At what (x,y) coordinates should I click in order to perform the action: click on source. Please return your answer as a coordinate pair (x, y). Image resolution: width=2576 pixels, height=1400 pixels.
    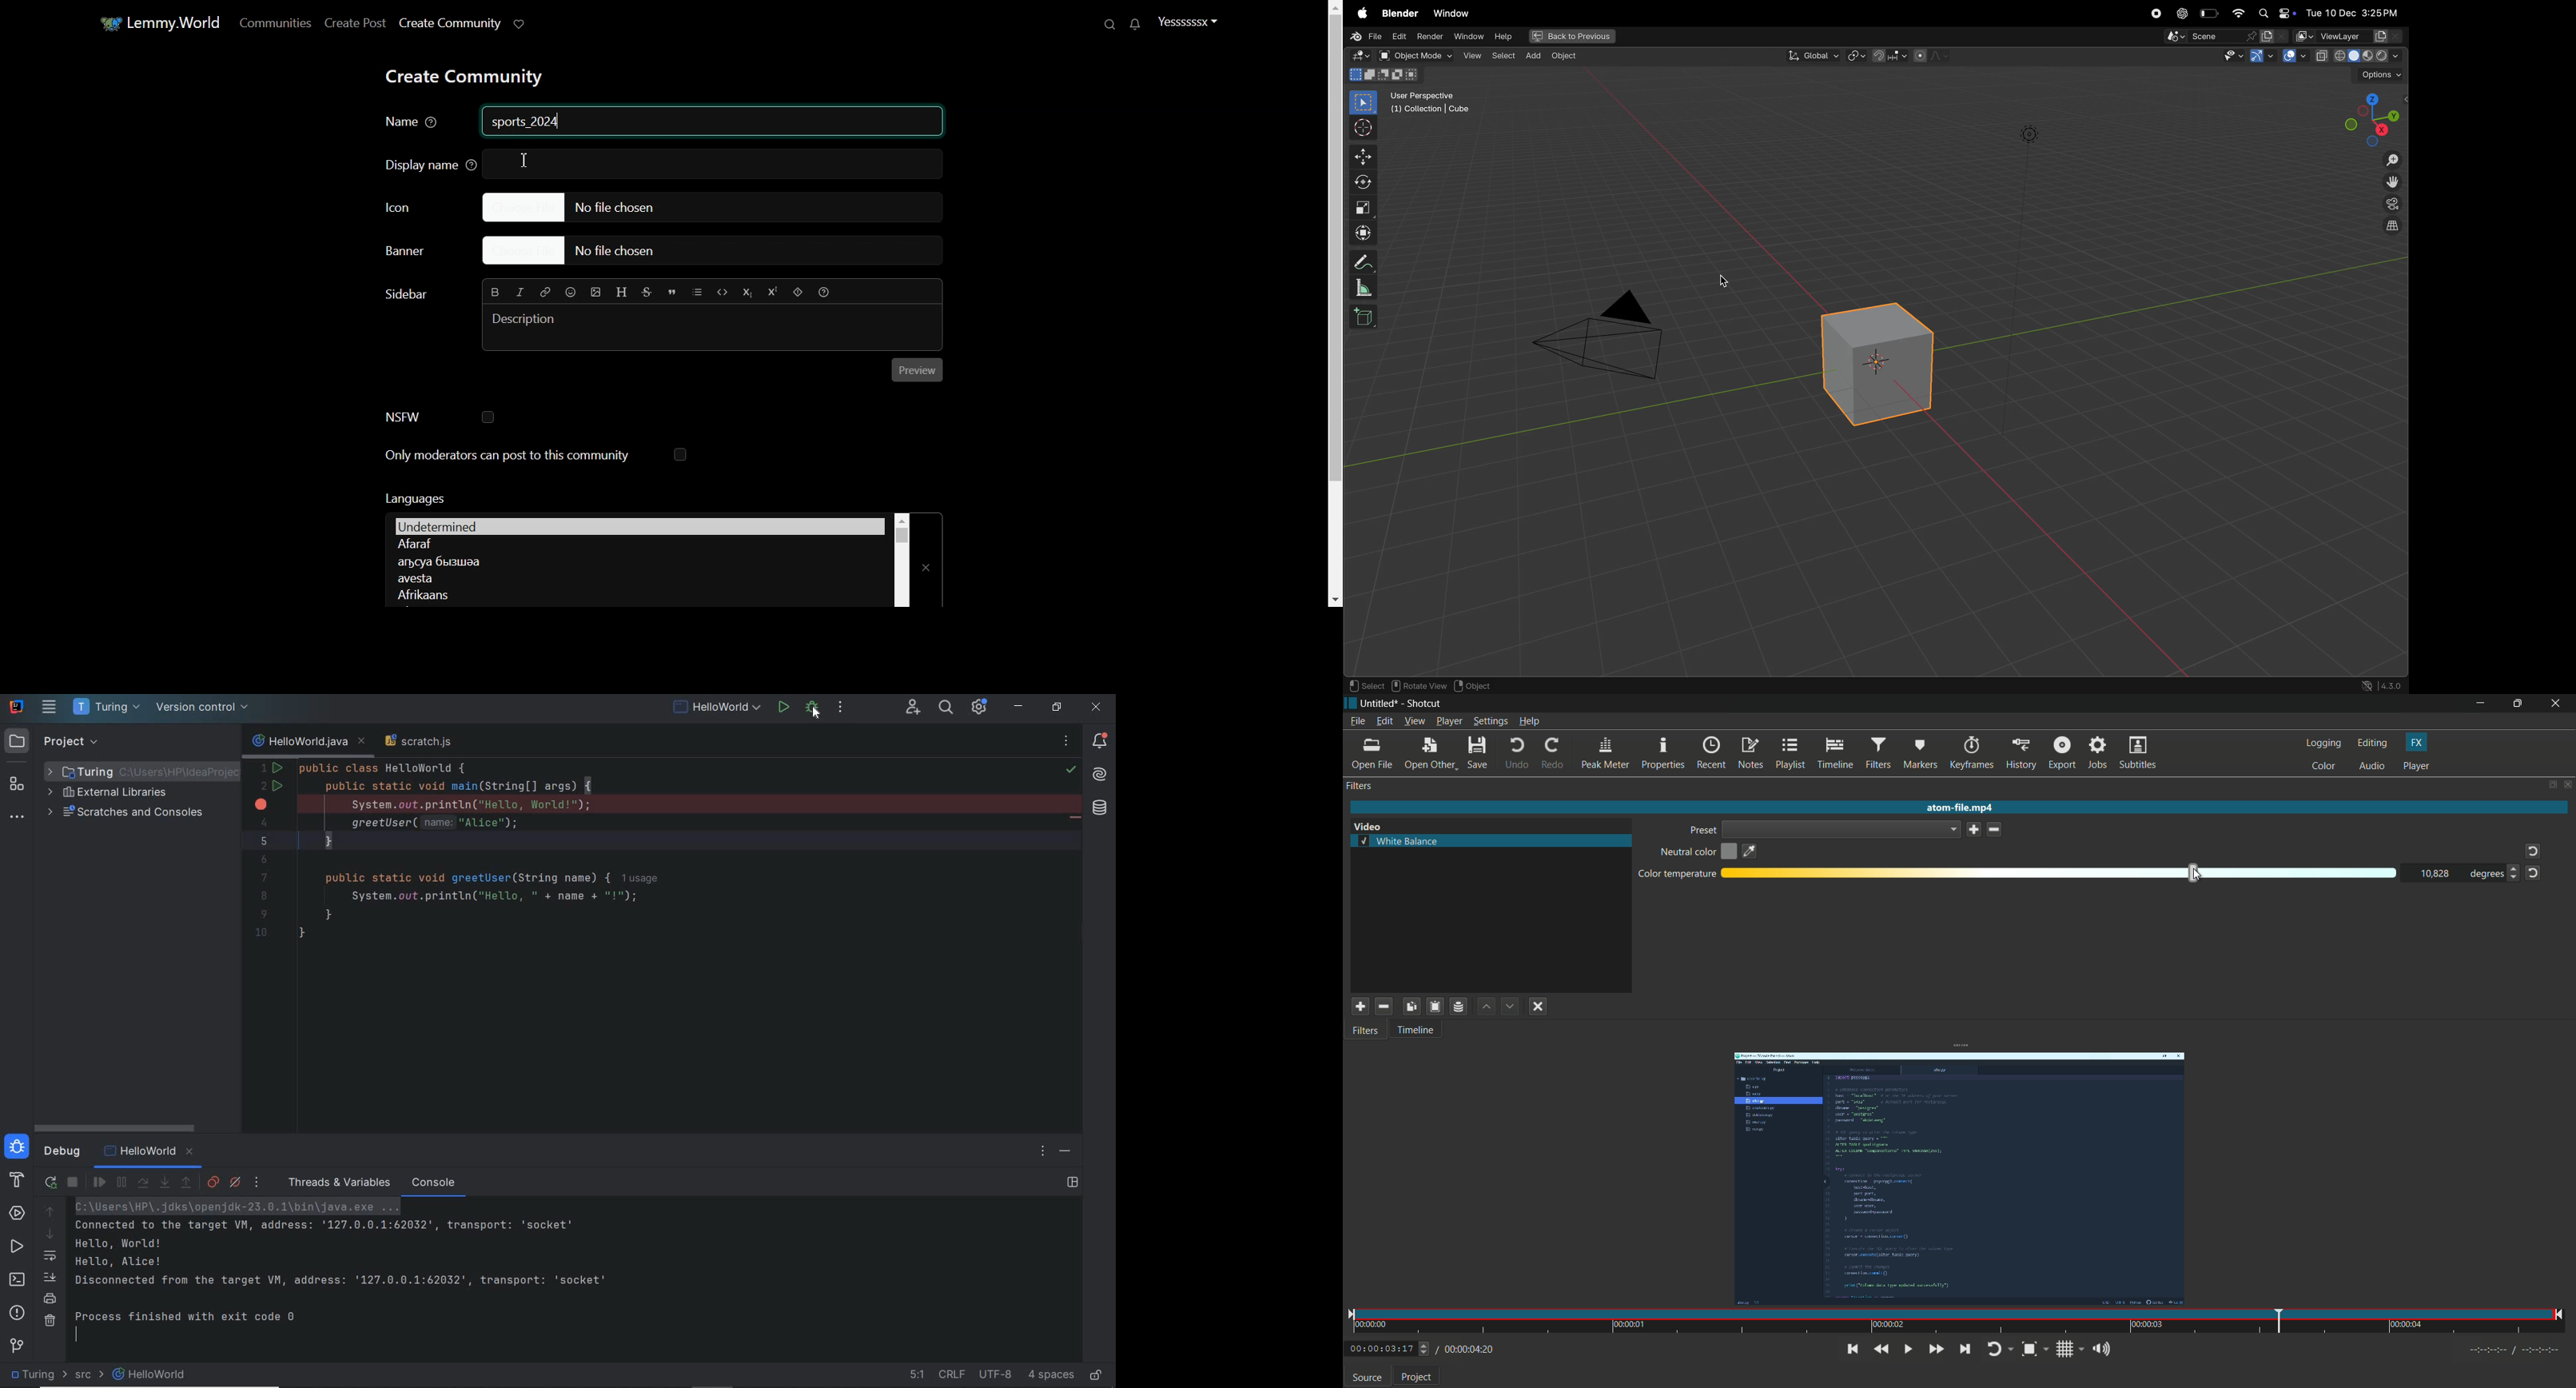
    Looking at the image, I should click on (1367, 1379).